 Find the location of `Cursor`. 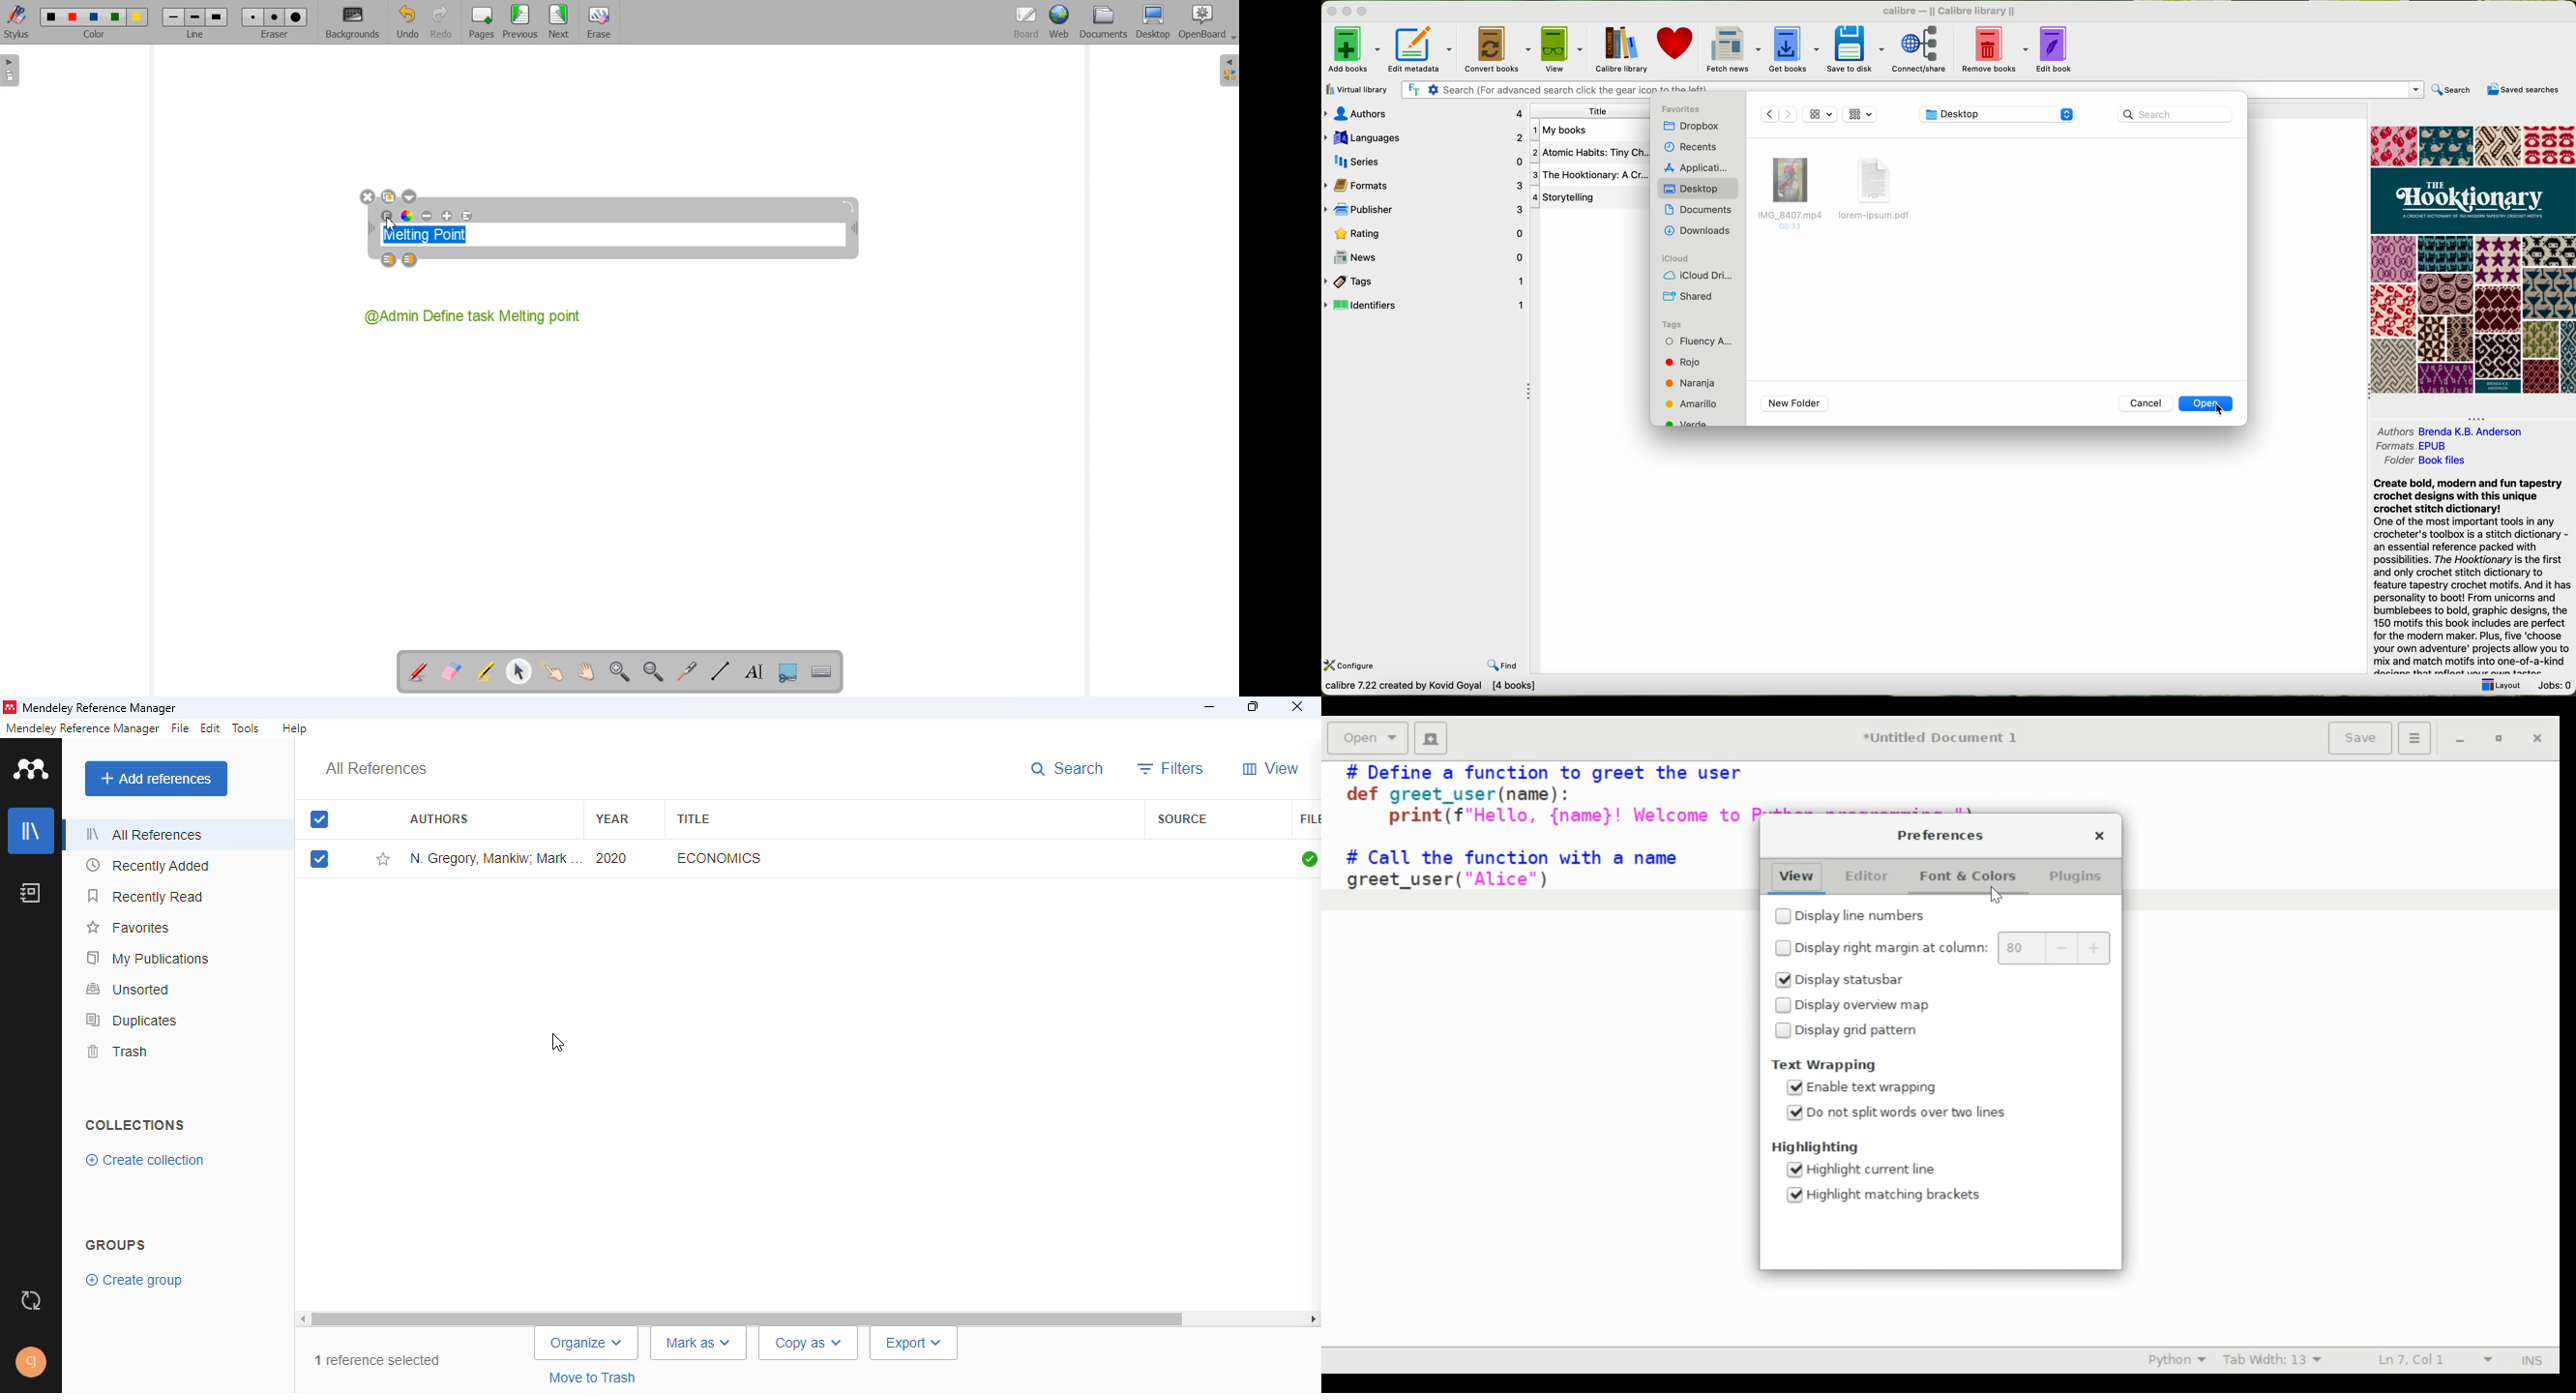

Cursor is located at coordinates (2225, 412).